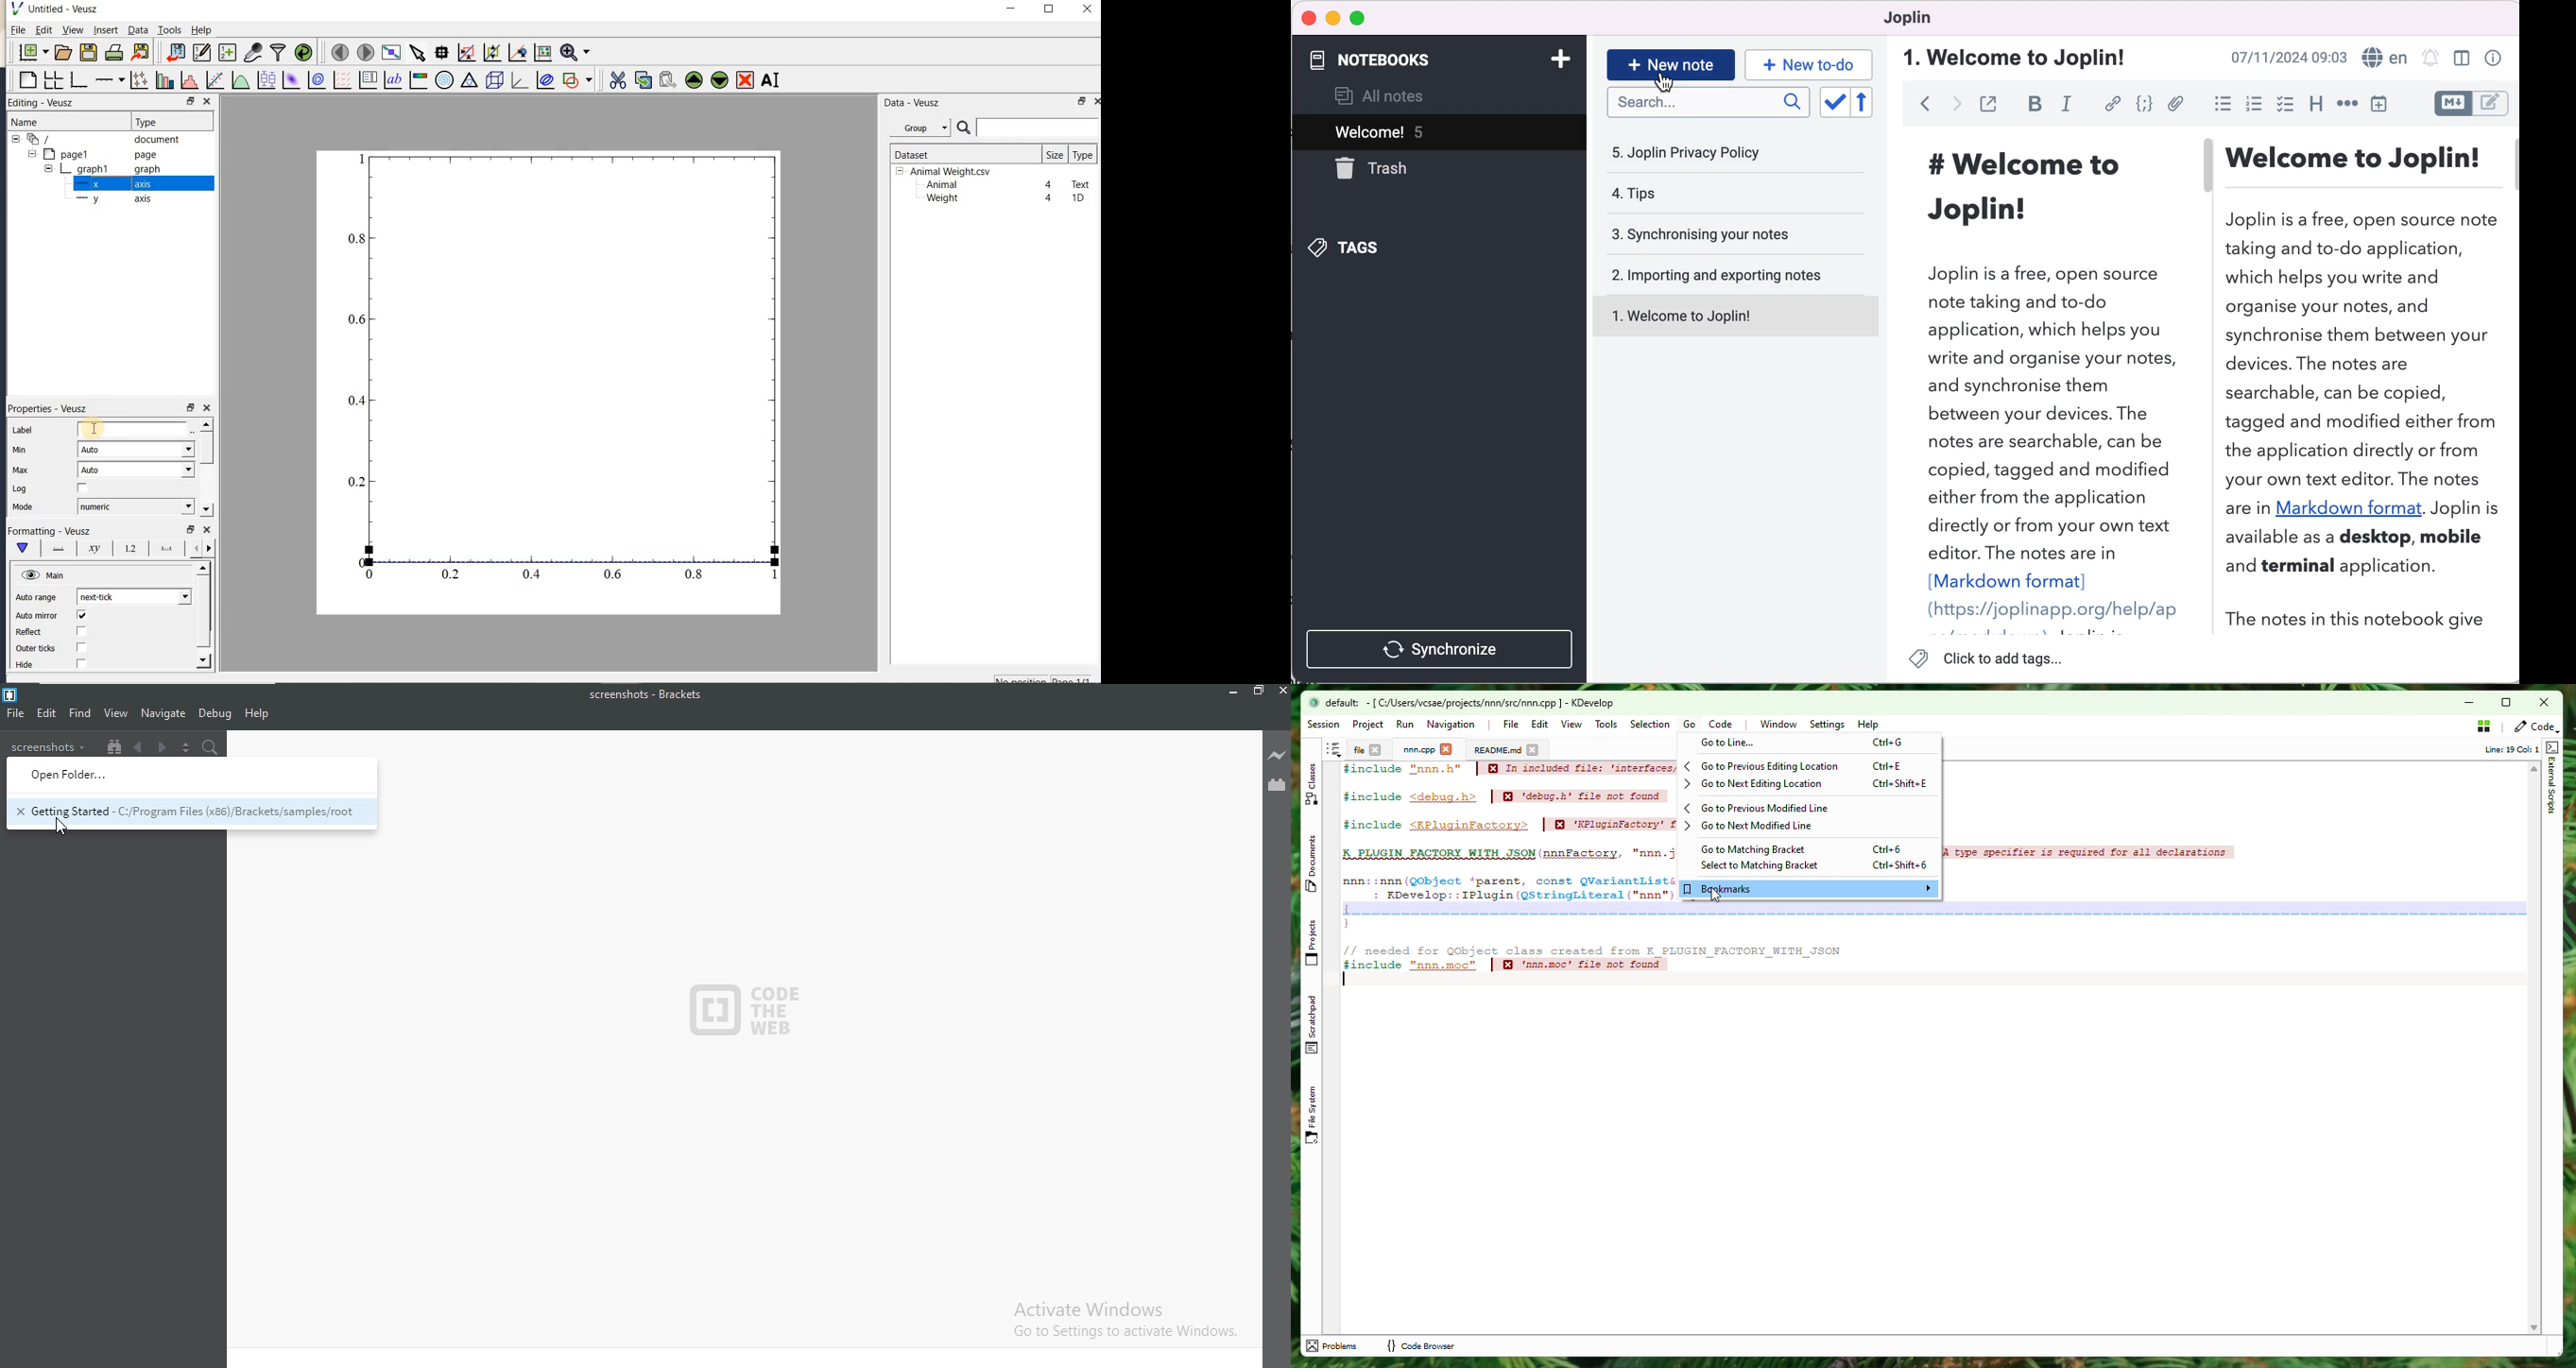 Image resolution: width=2576 pixels, height=1372 pixels. What do you see at coordinates (1447, 750) in the screenshot?
I see `close tab` at bounding box center [1447, 750].